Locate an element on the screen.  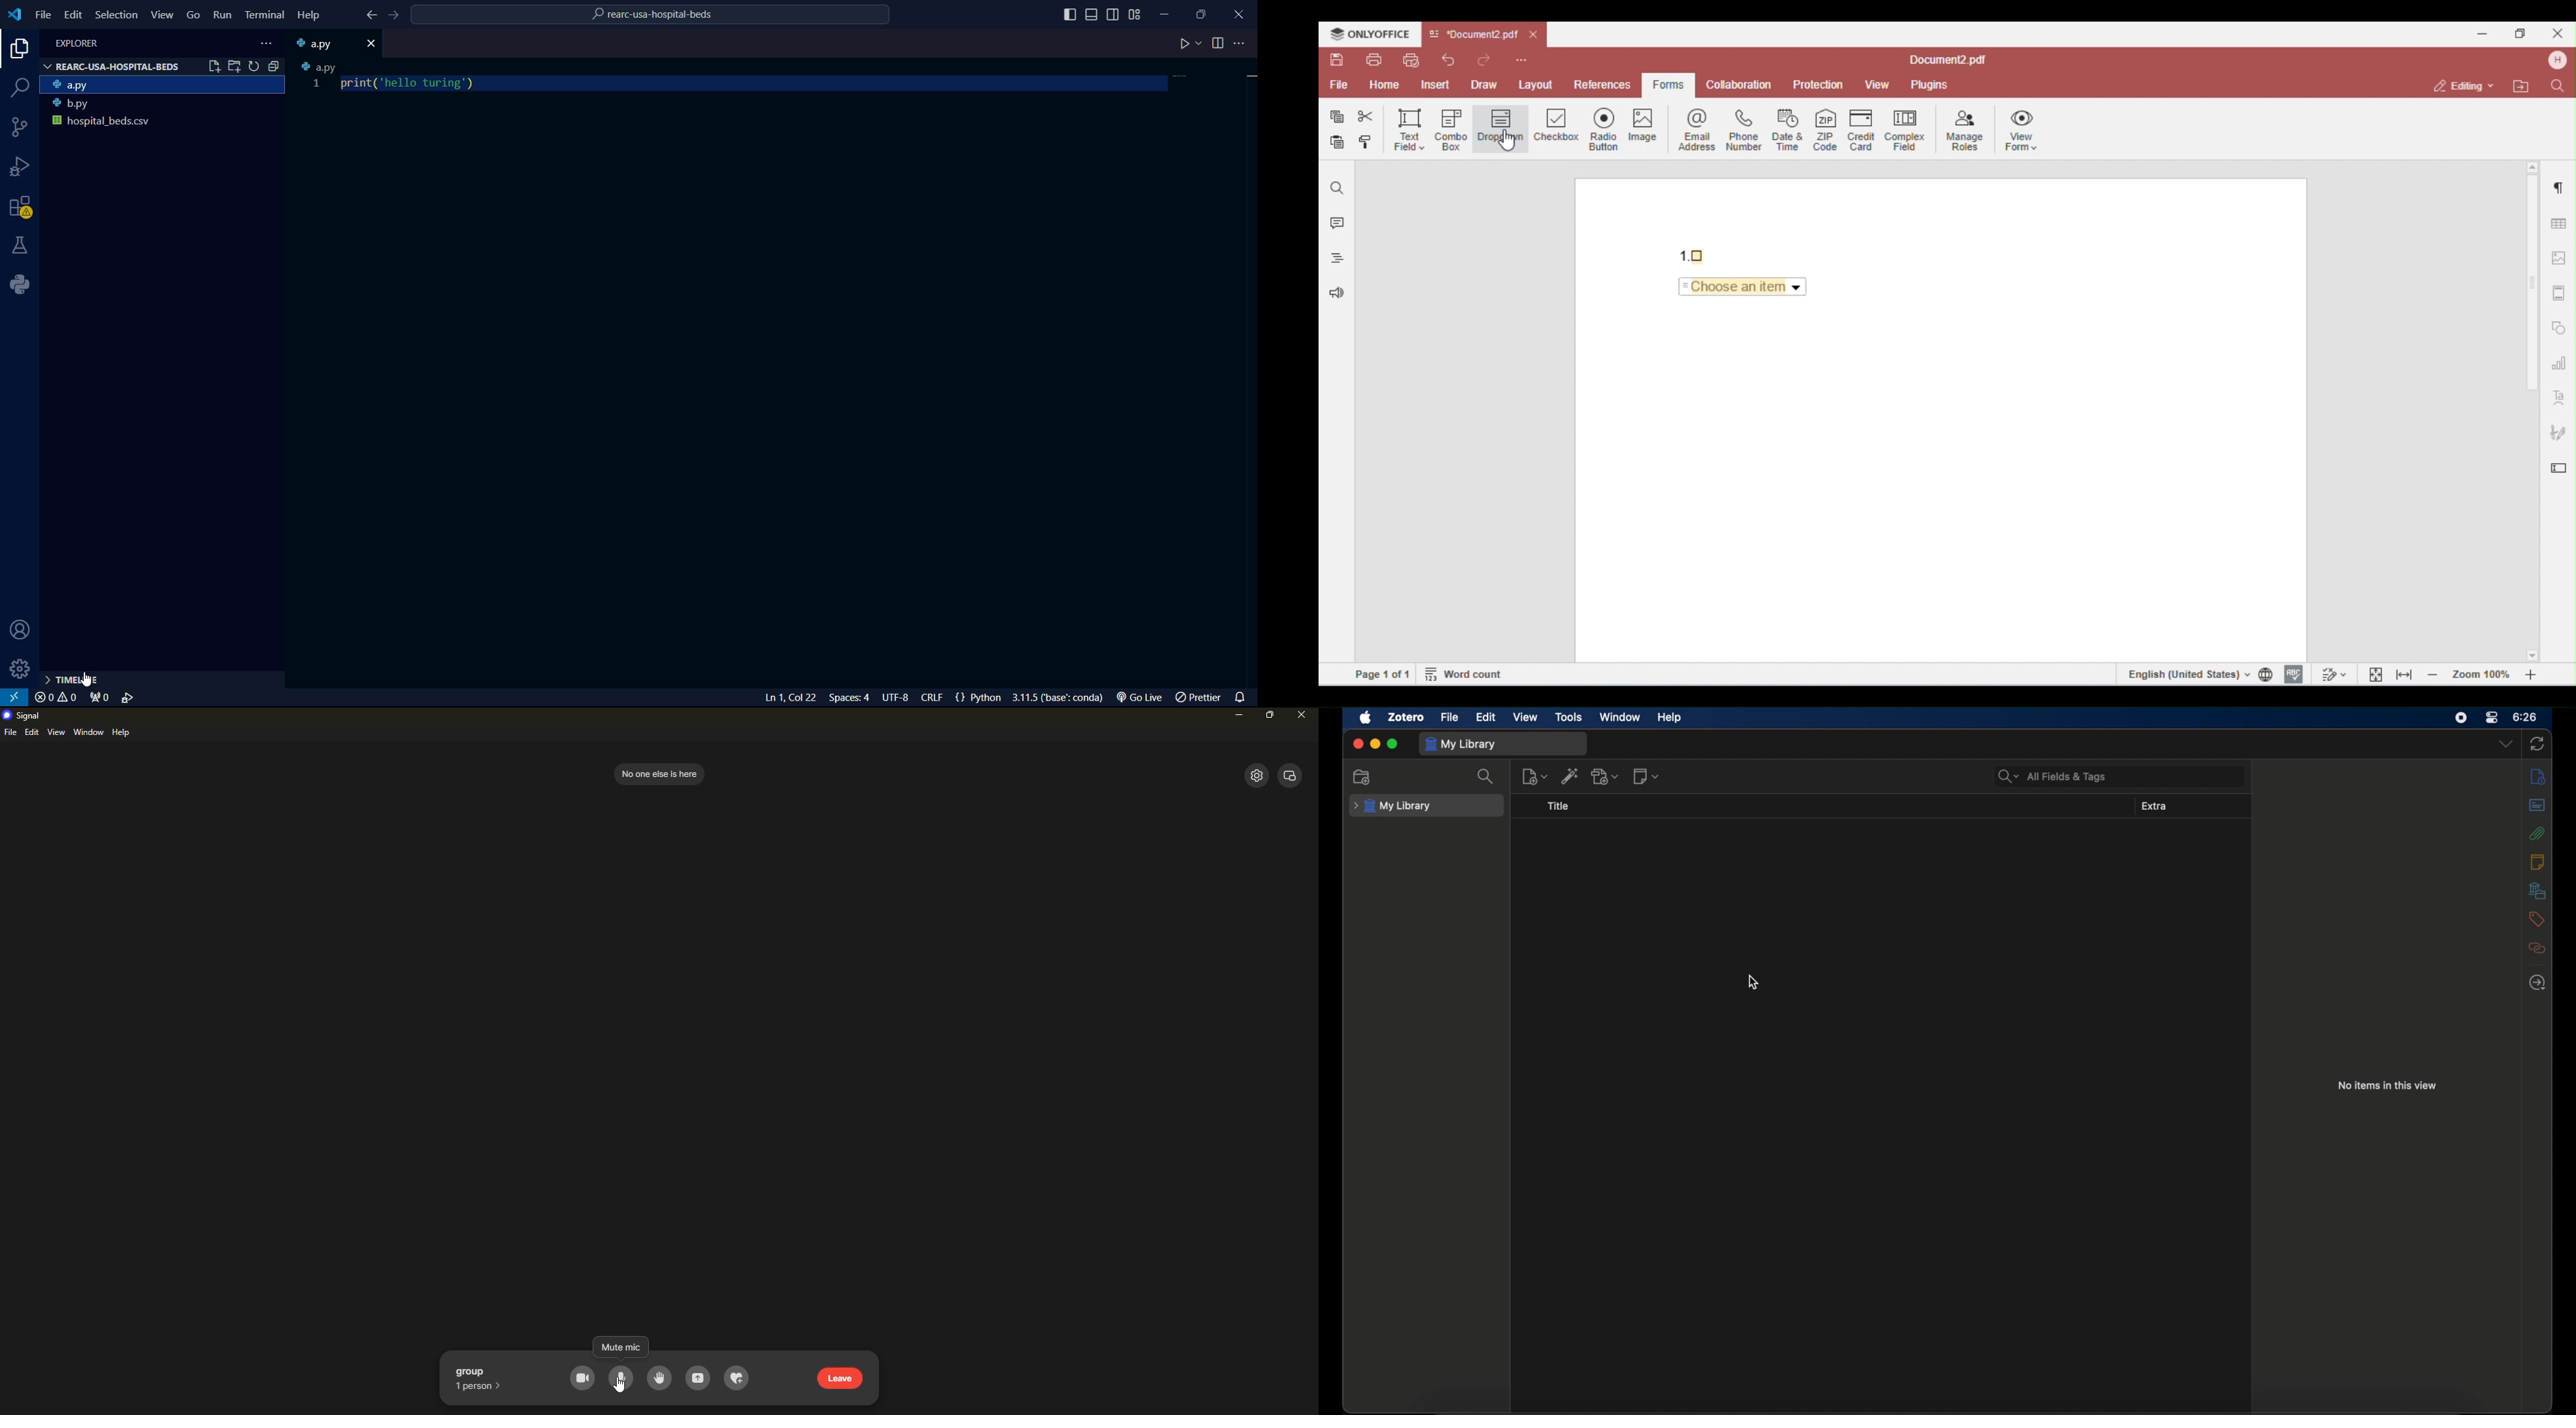
cursor is located at coordinates (88, 679).